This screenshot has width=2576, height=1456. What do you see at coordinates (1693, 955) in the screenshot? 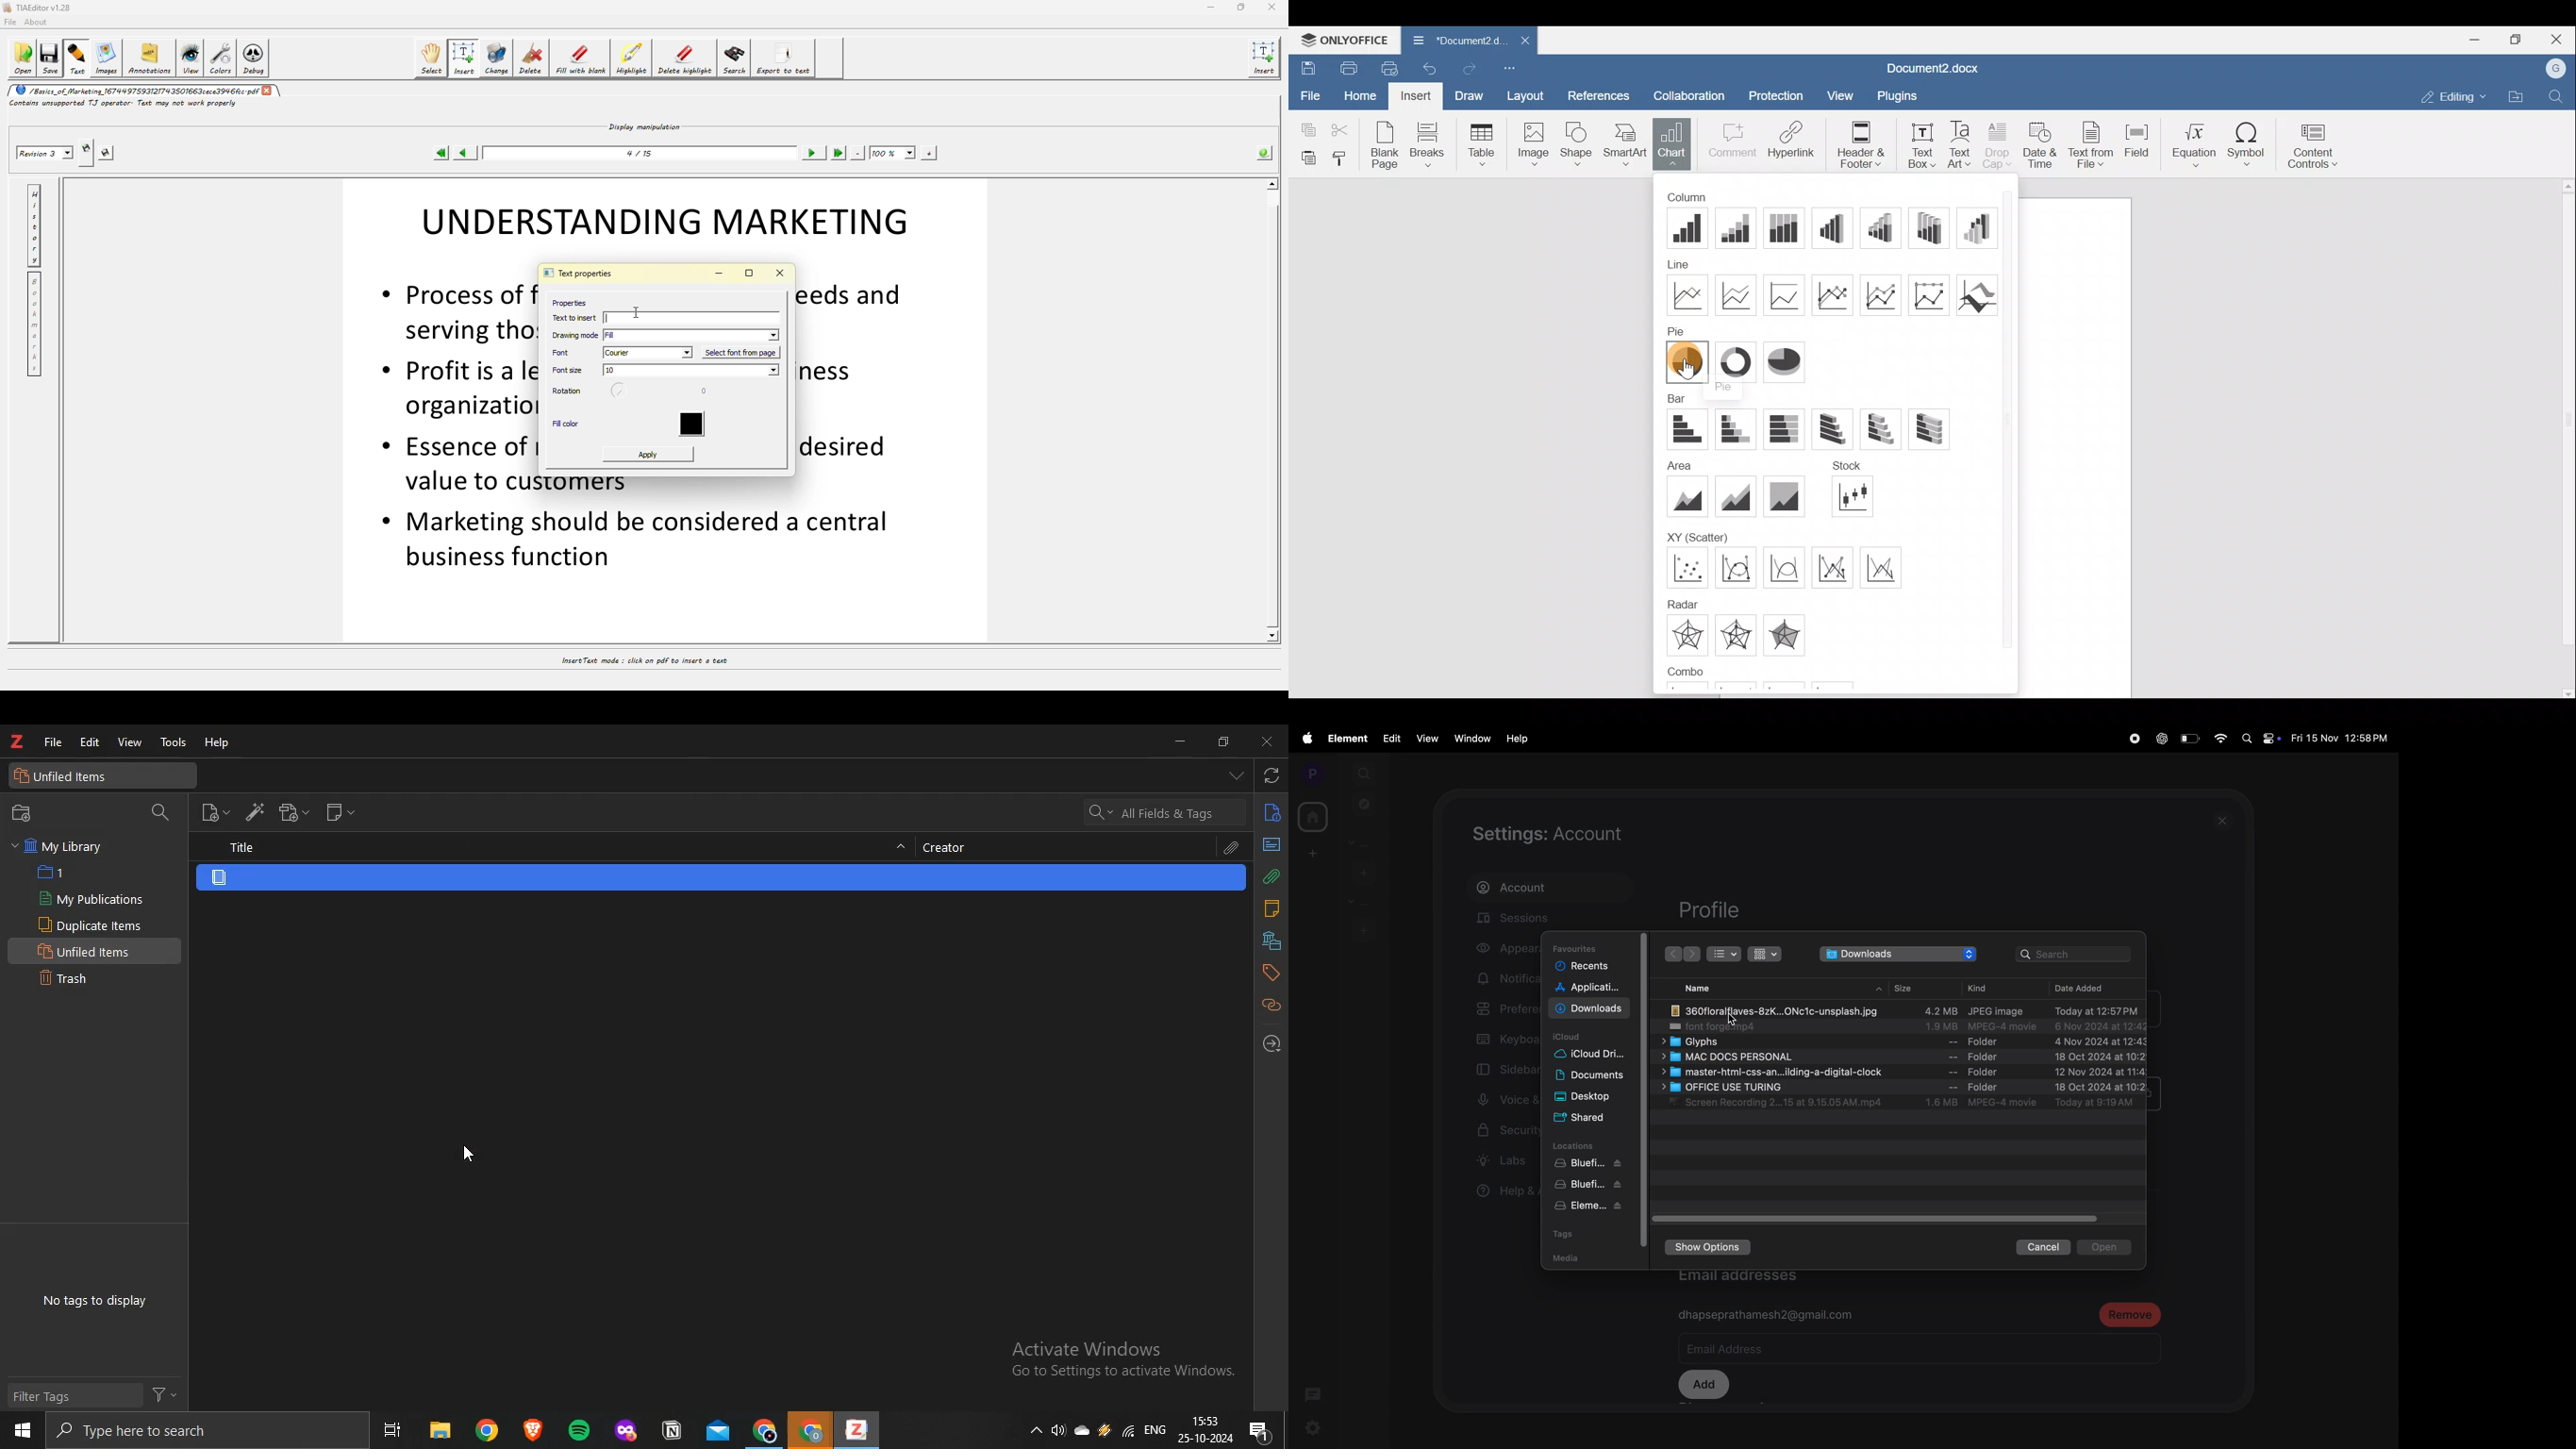
I see `back` at bounding box center [1693, 955].